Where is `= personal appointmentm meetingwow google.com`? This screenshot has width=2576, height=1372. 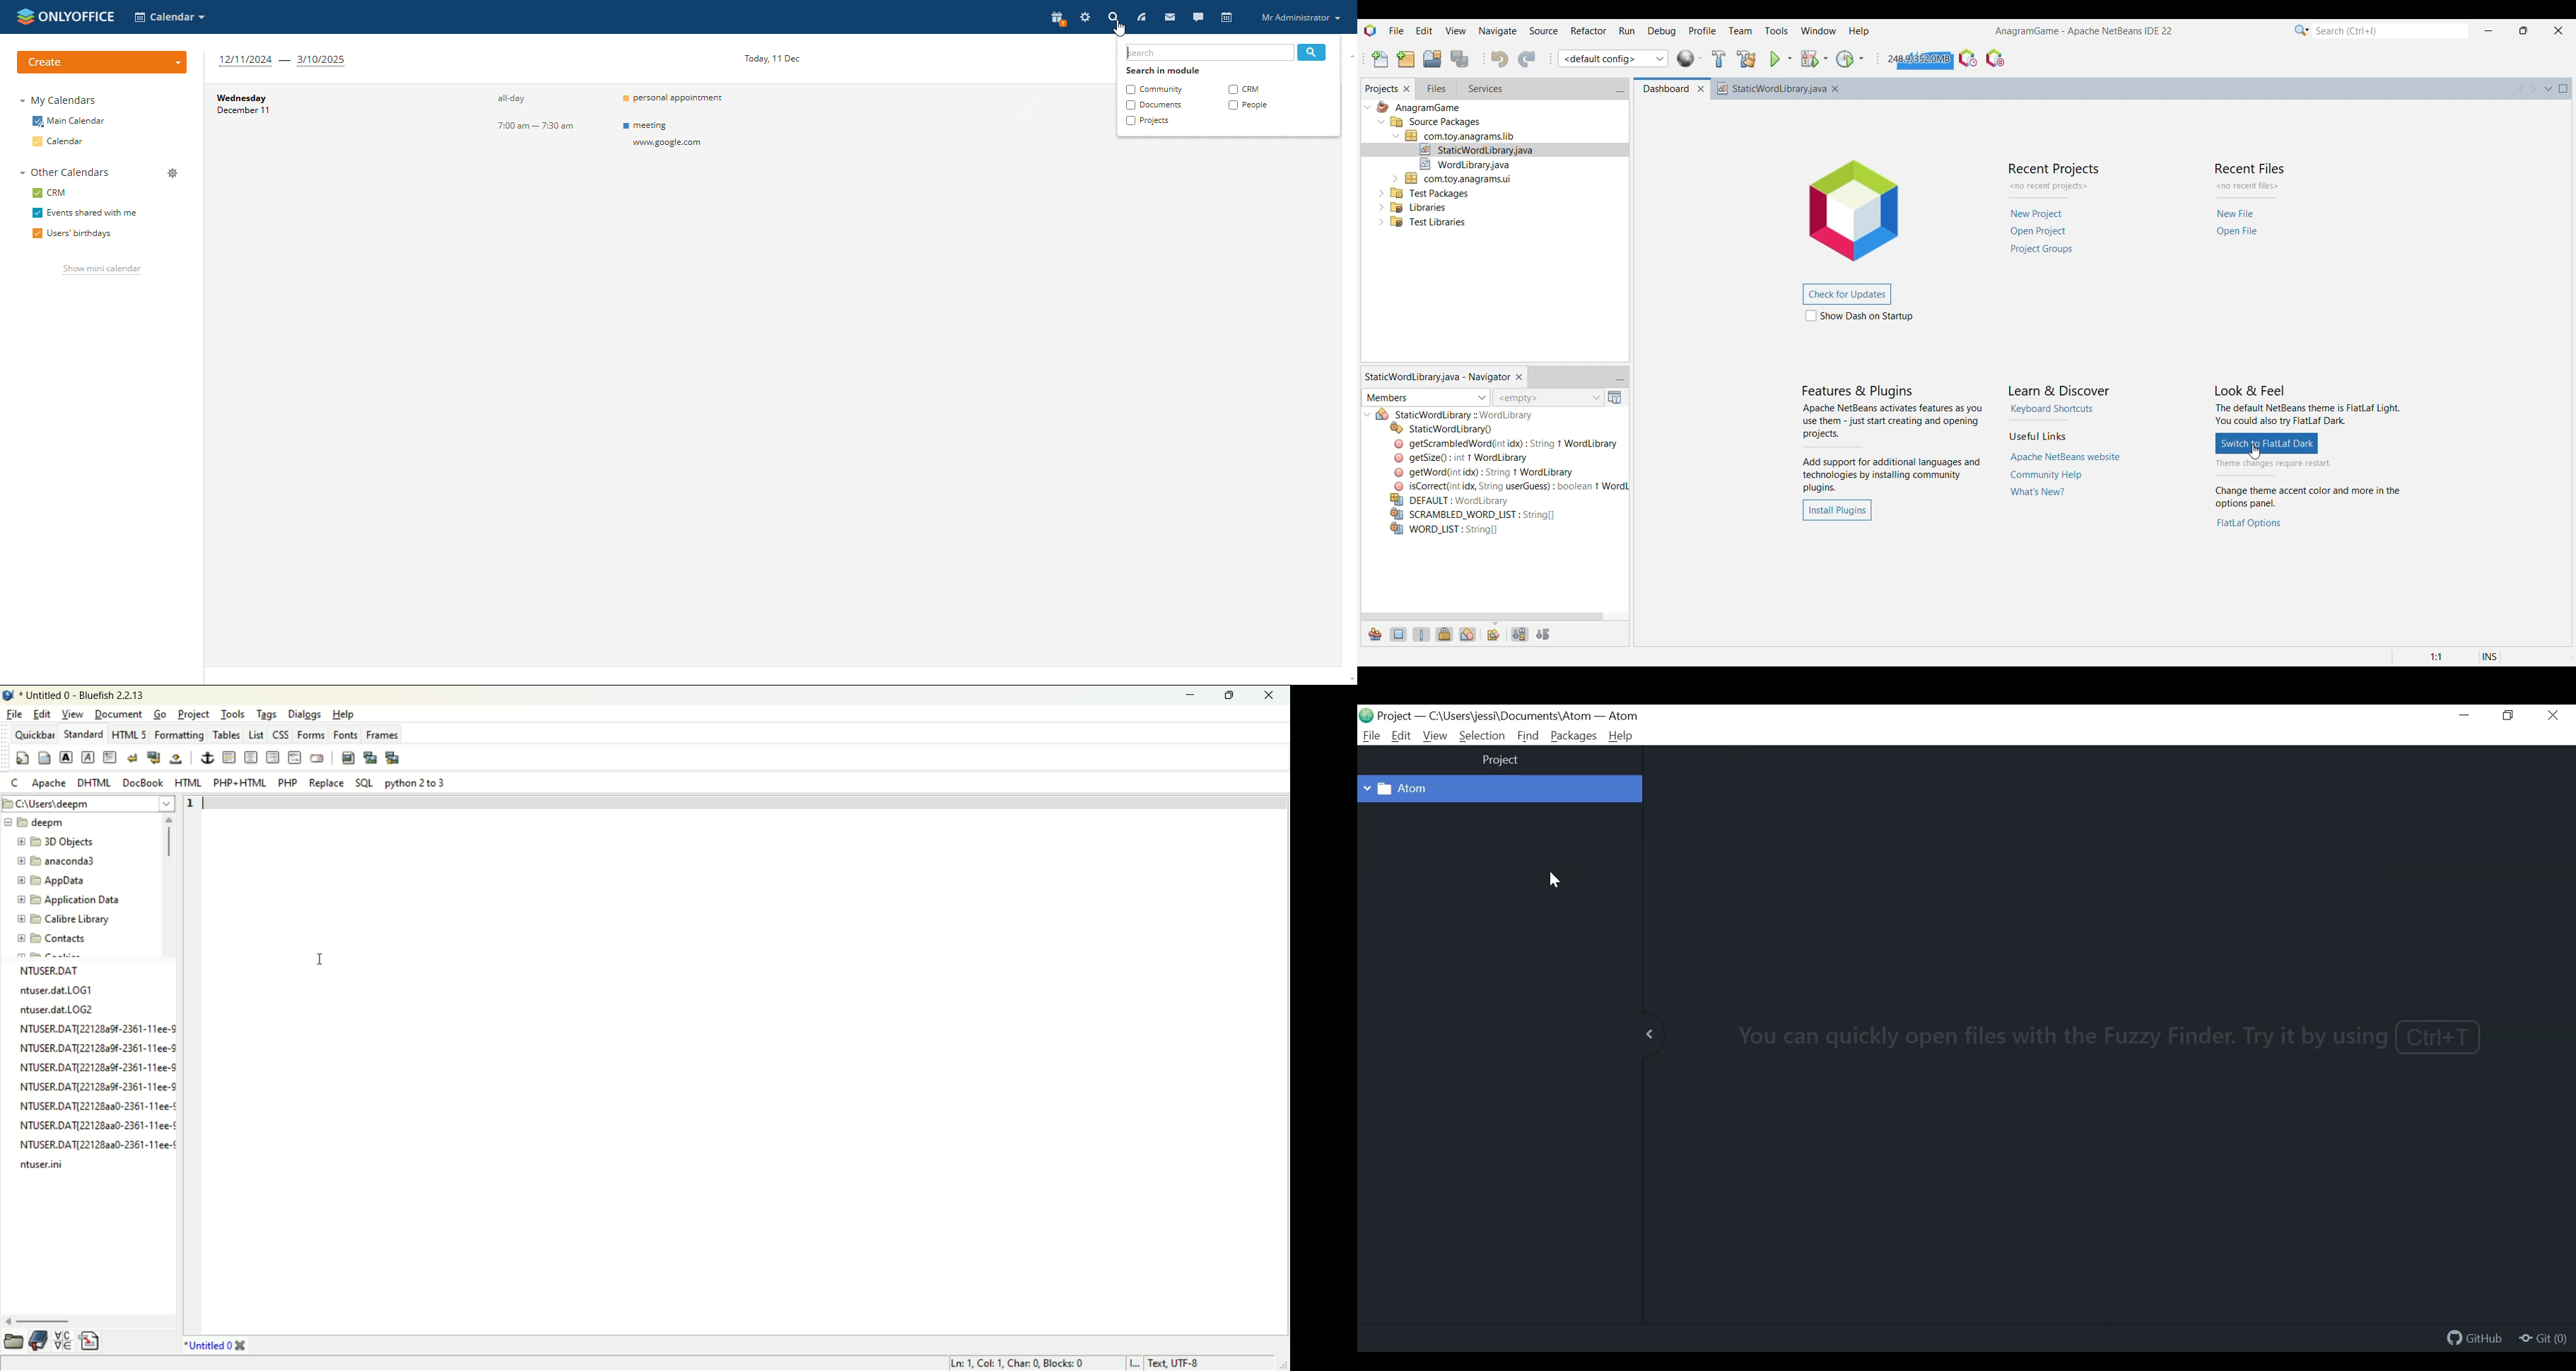 = personal appointmentm meetingwow google.com is located at coordinates (677, 138).